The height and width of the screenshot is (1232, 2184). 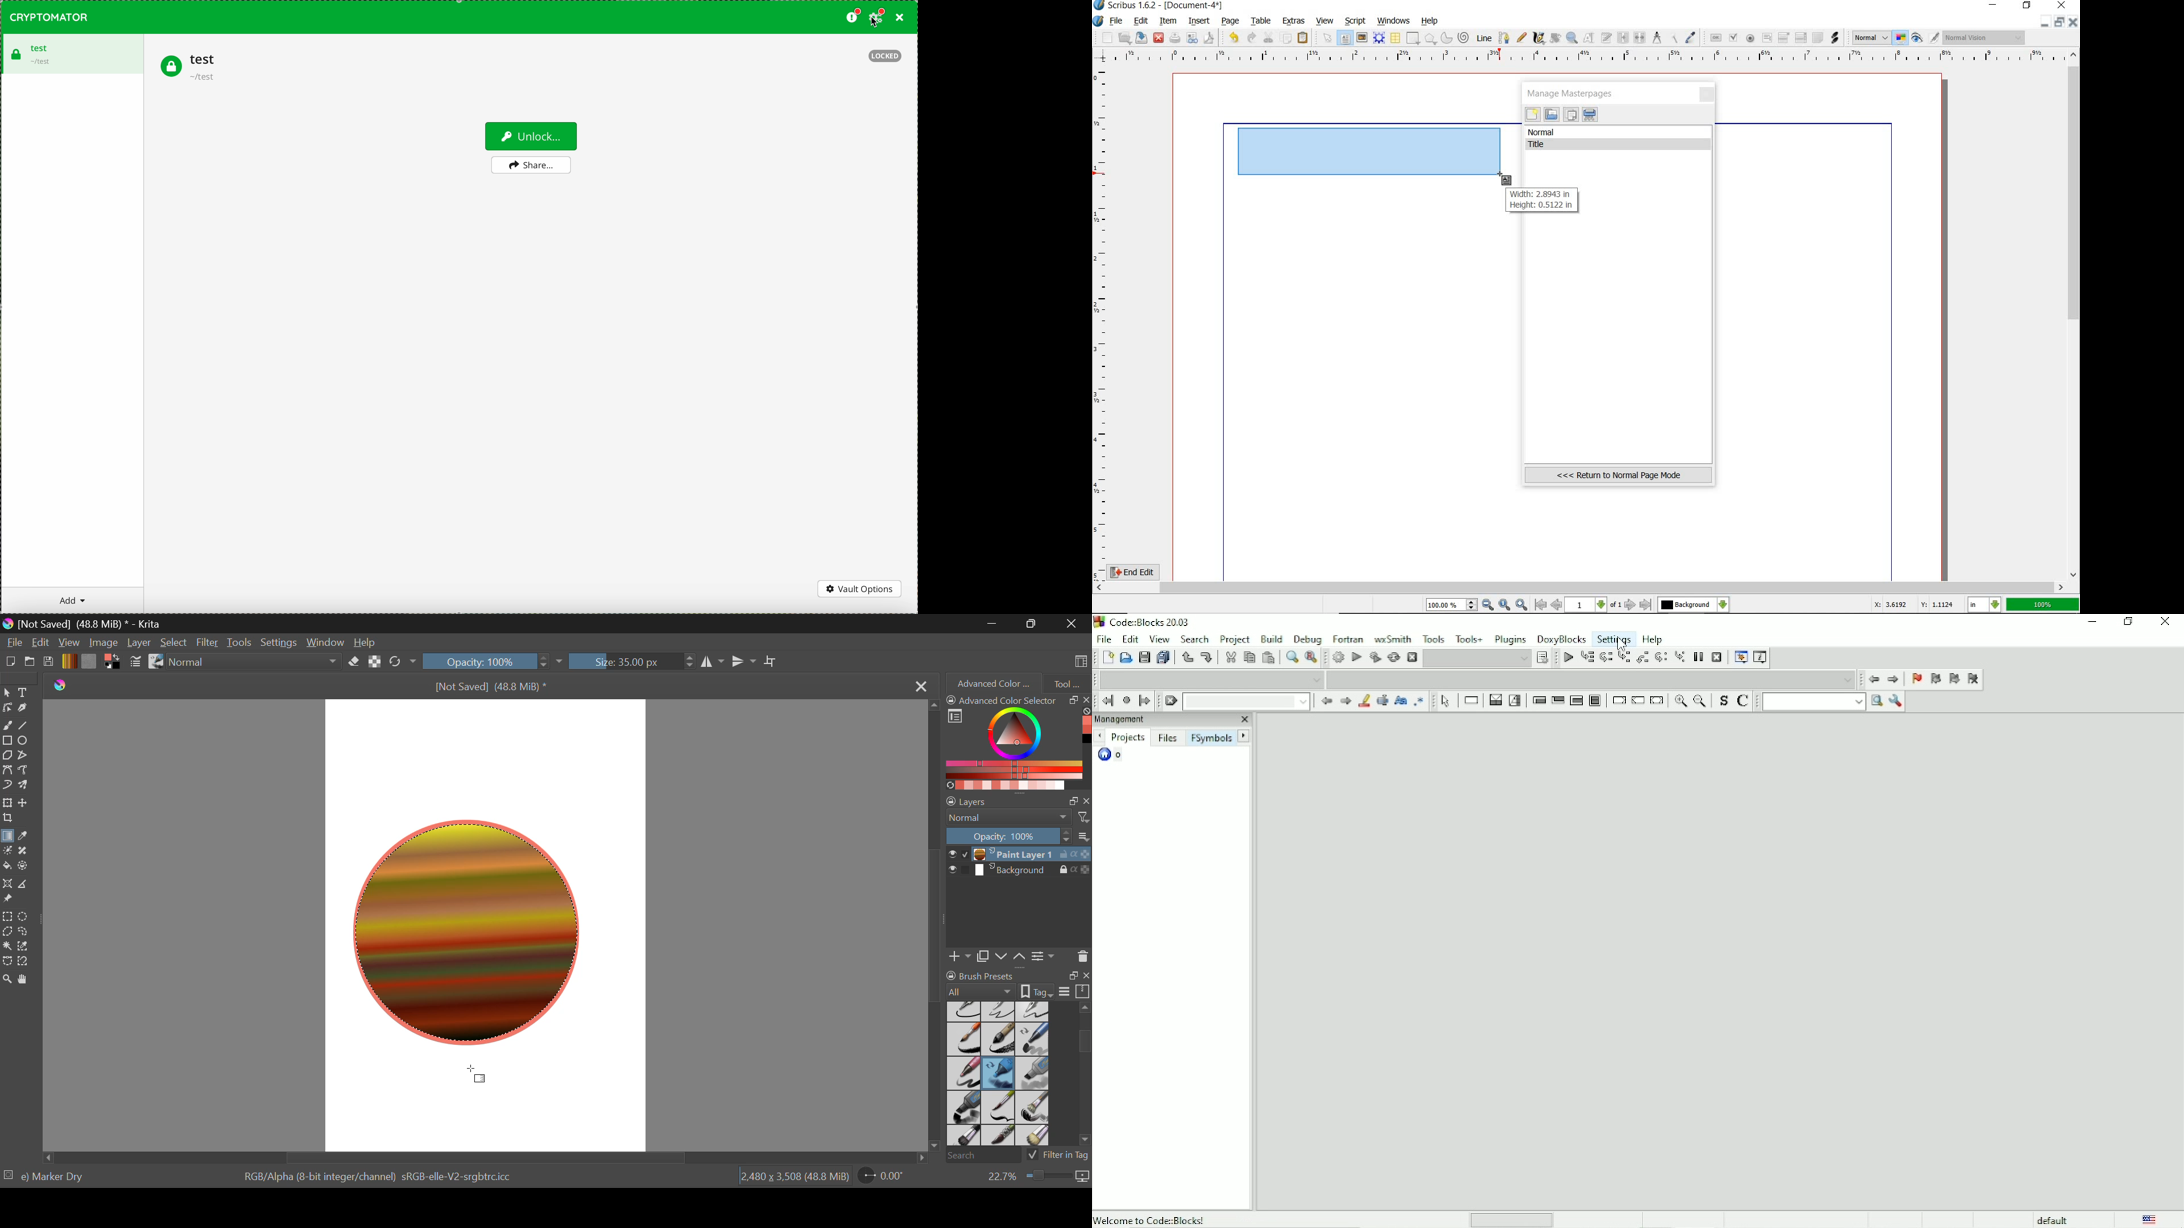 What do you see at coordinates (27, 947) in the screenshot?
I see `Similar Color Selection` at bounding box center [27, 947].